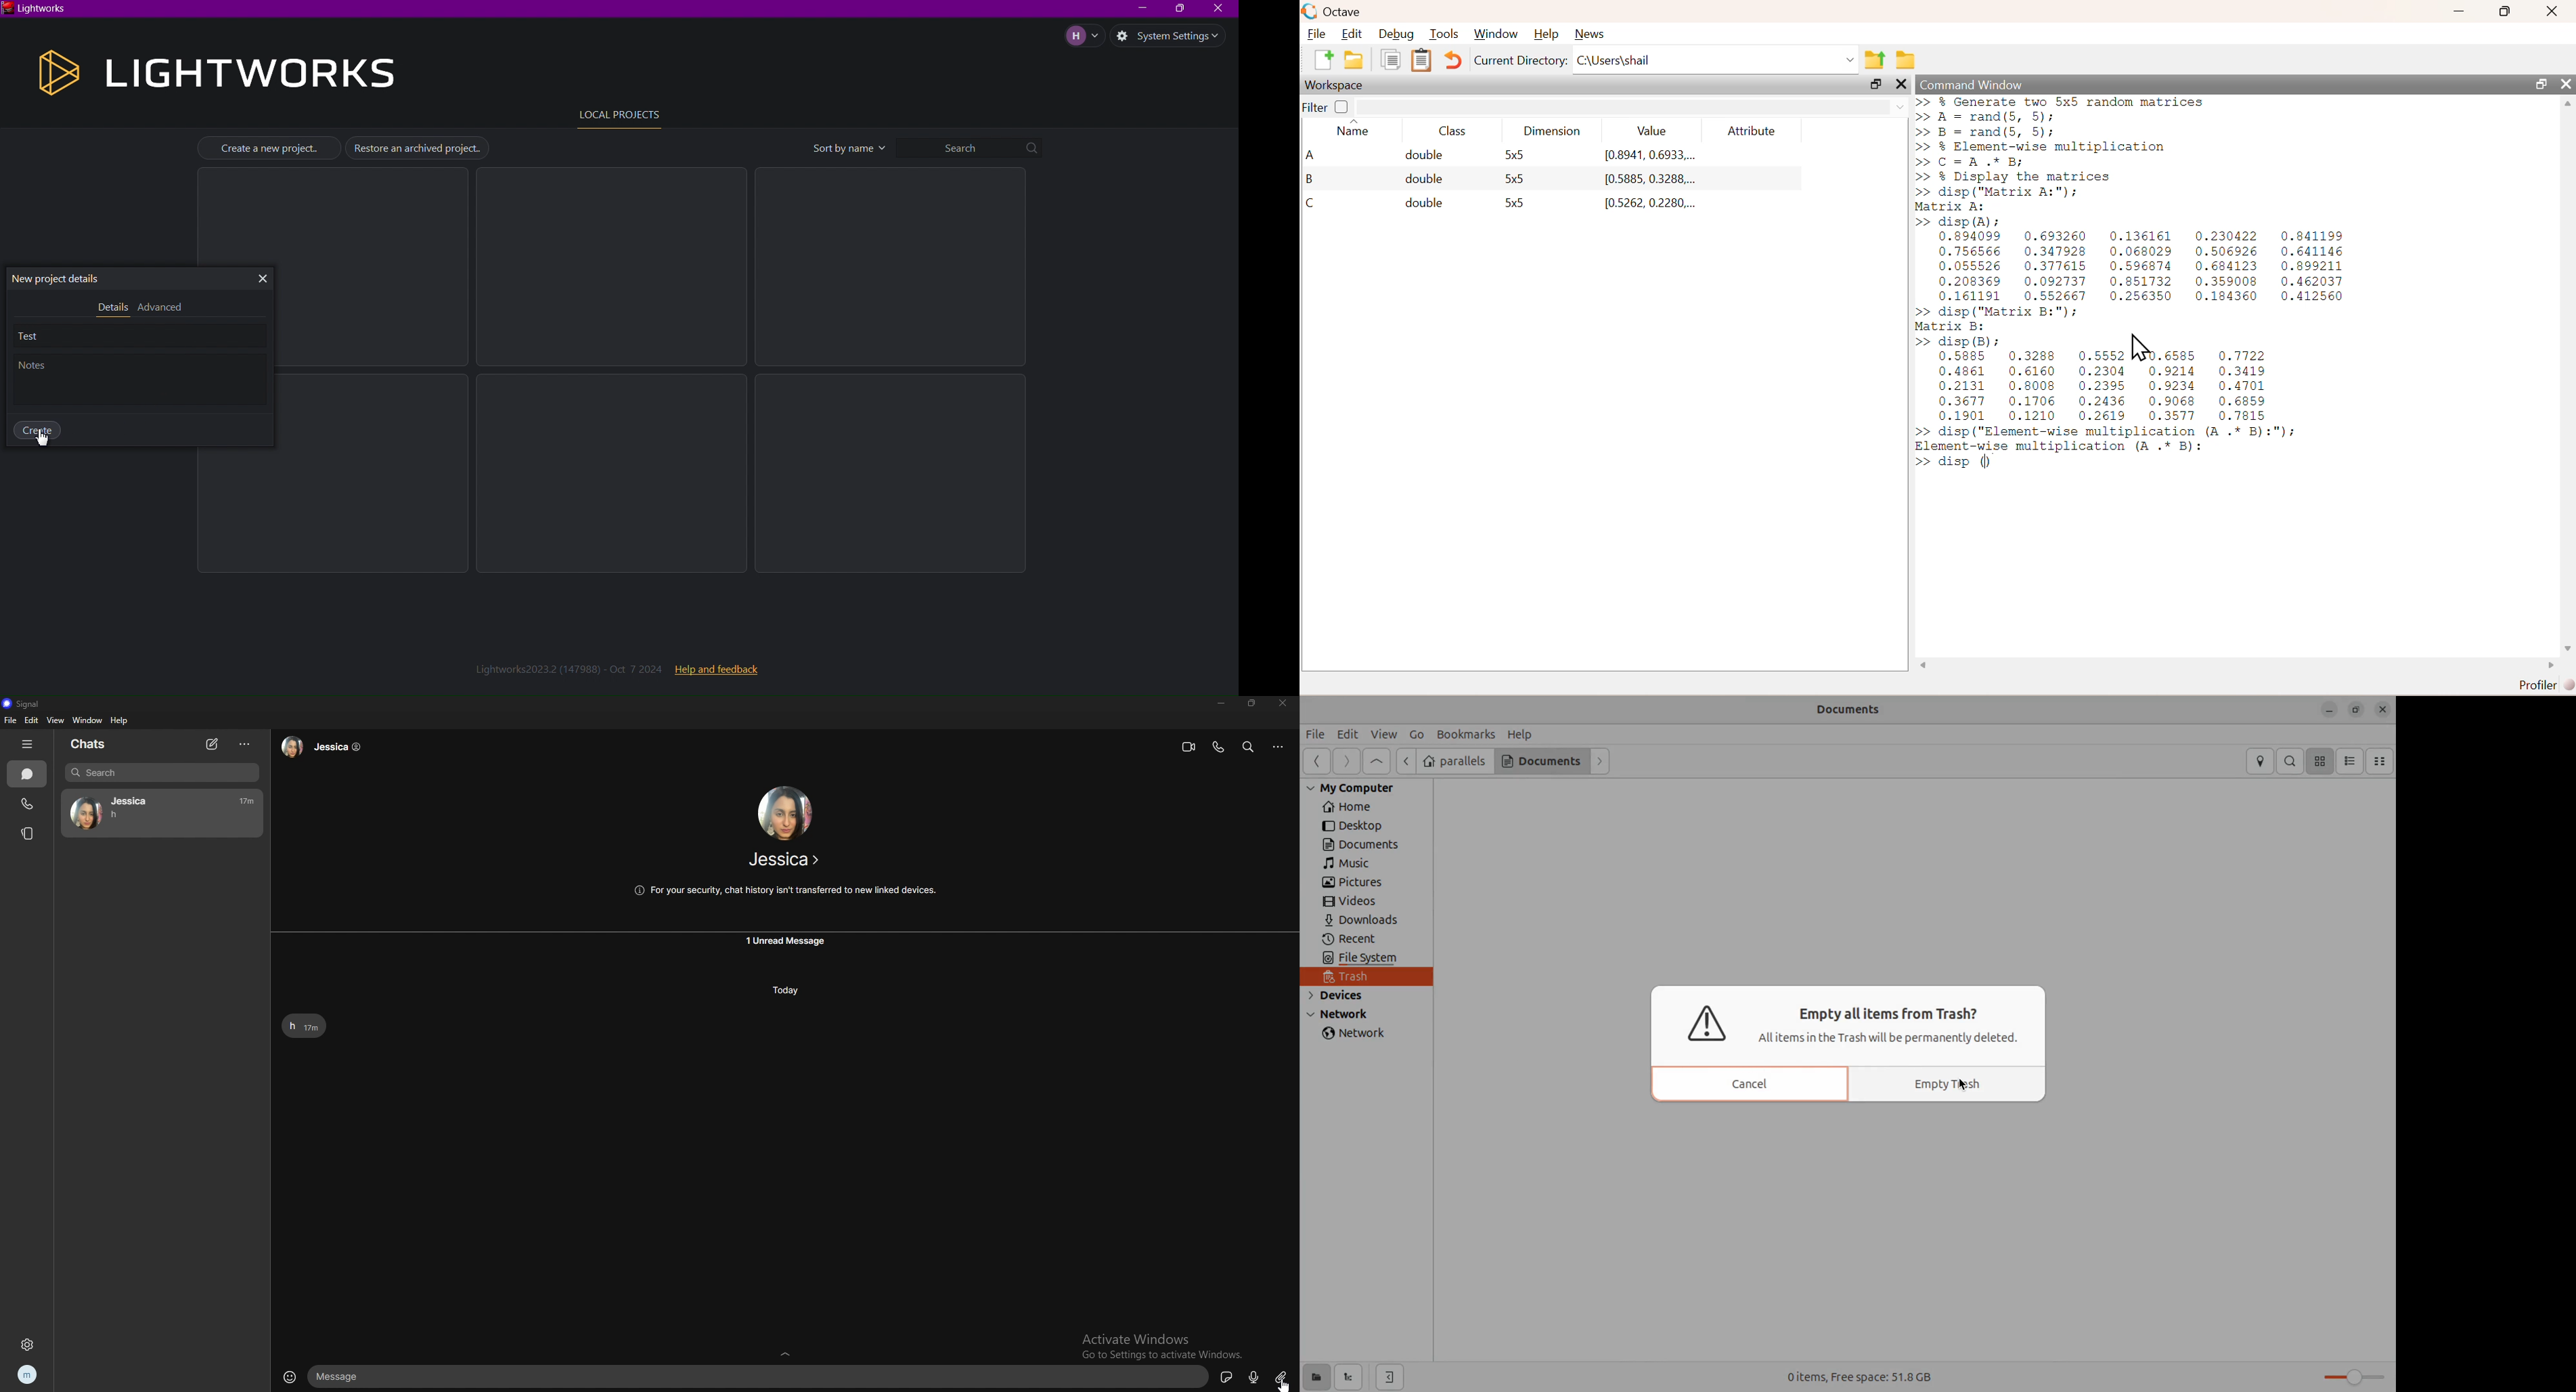 Image resolution: width=2576 pixels, height=1400 pixels. What do you see at coordinates (1446, 33) in the screenshot?
I see `Tools` at bounding box center [1446, 33].